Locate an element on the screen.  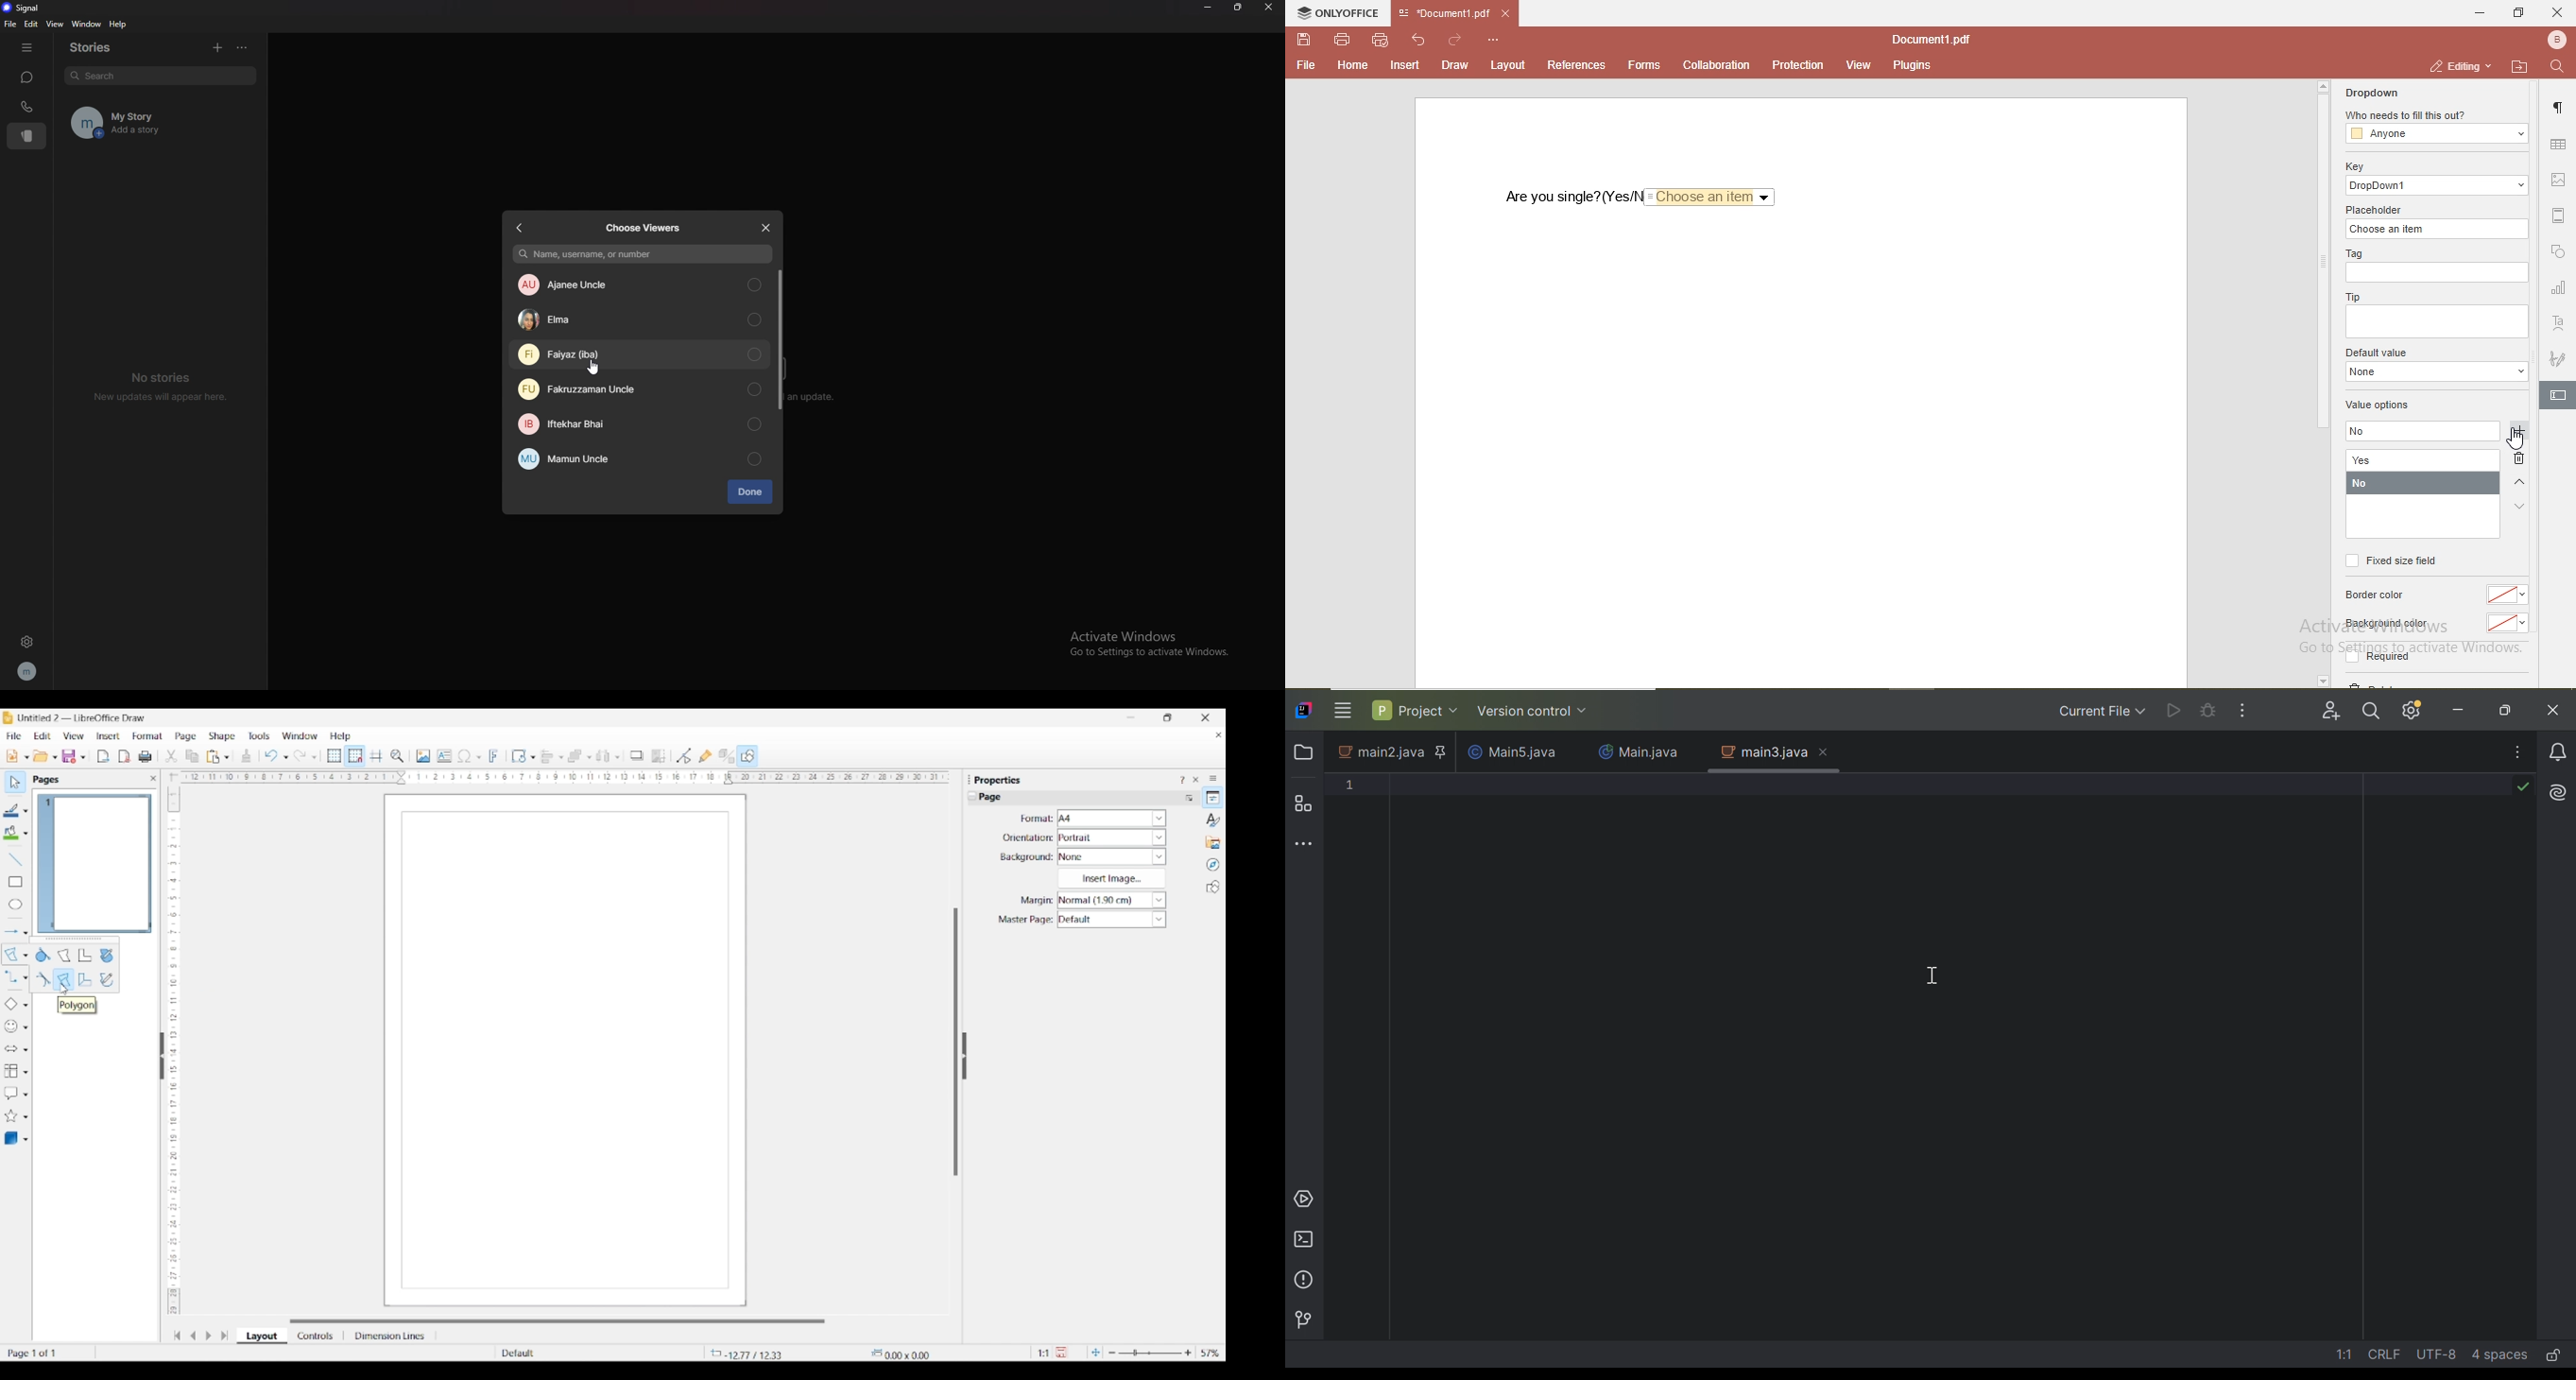
Background options is located at coordinates (1113, 857).